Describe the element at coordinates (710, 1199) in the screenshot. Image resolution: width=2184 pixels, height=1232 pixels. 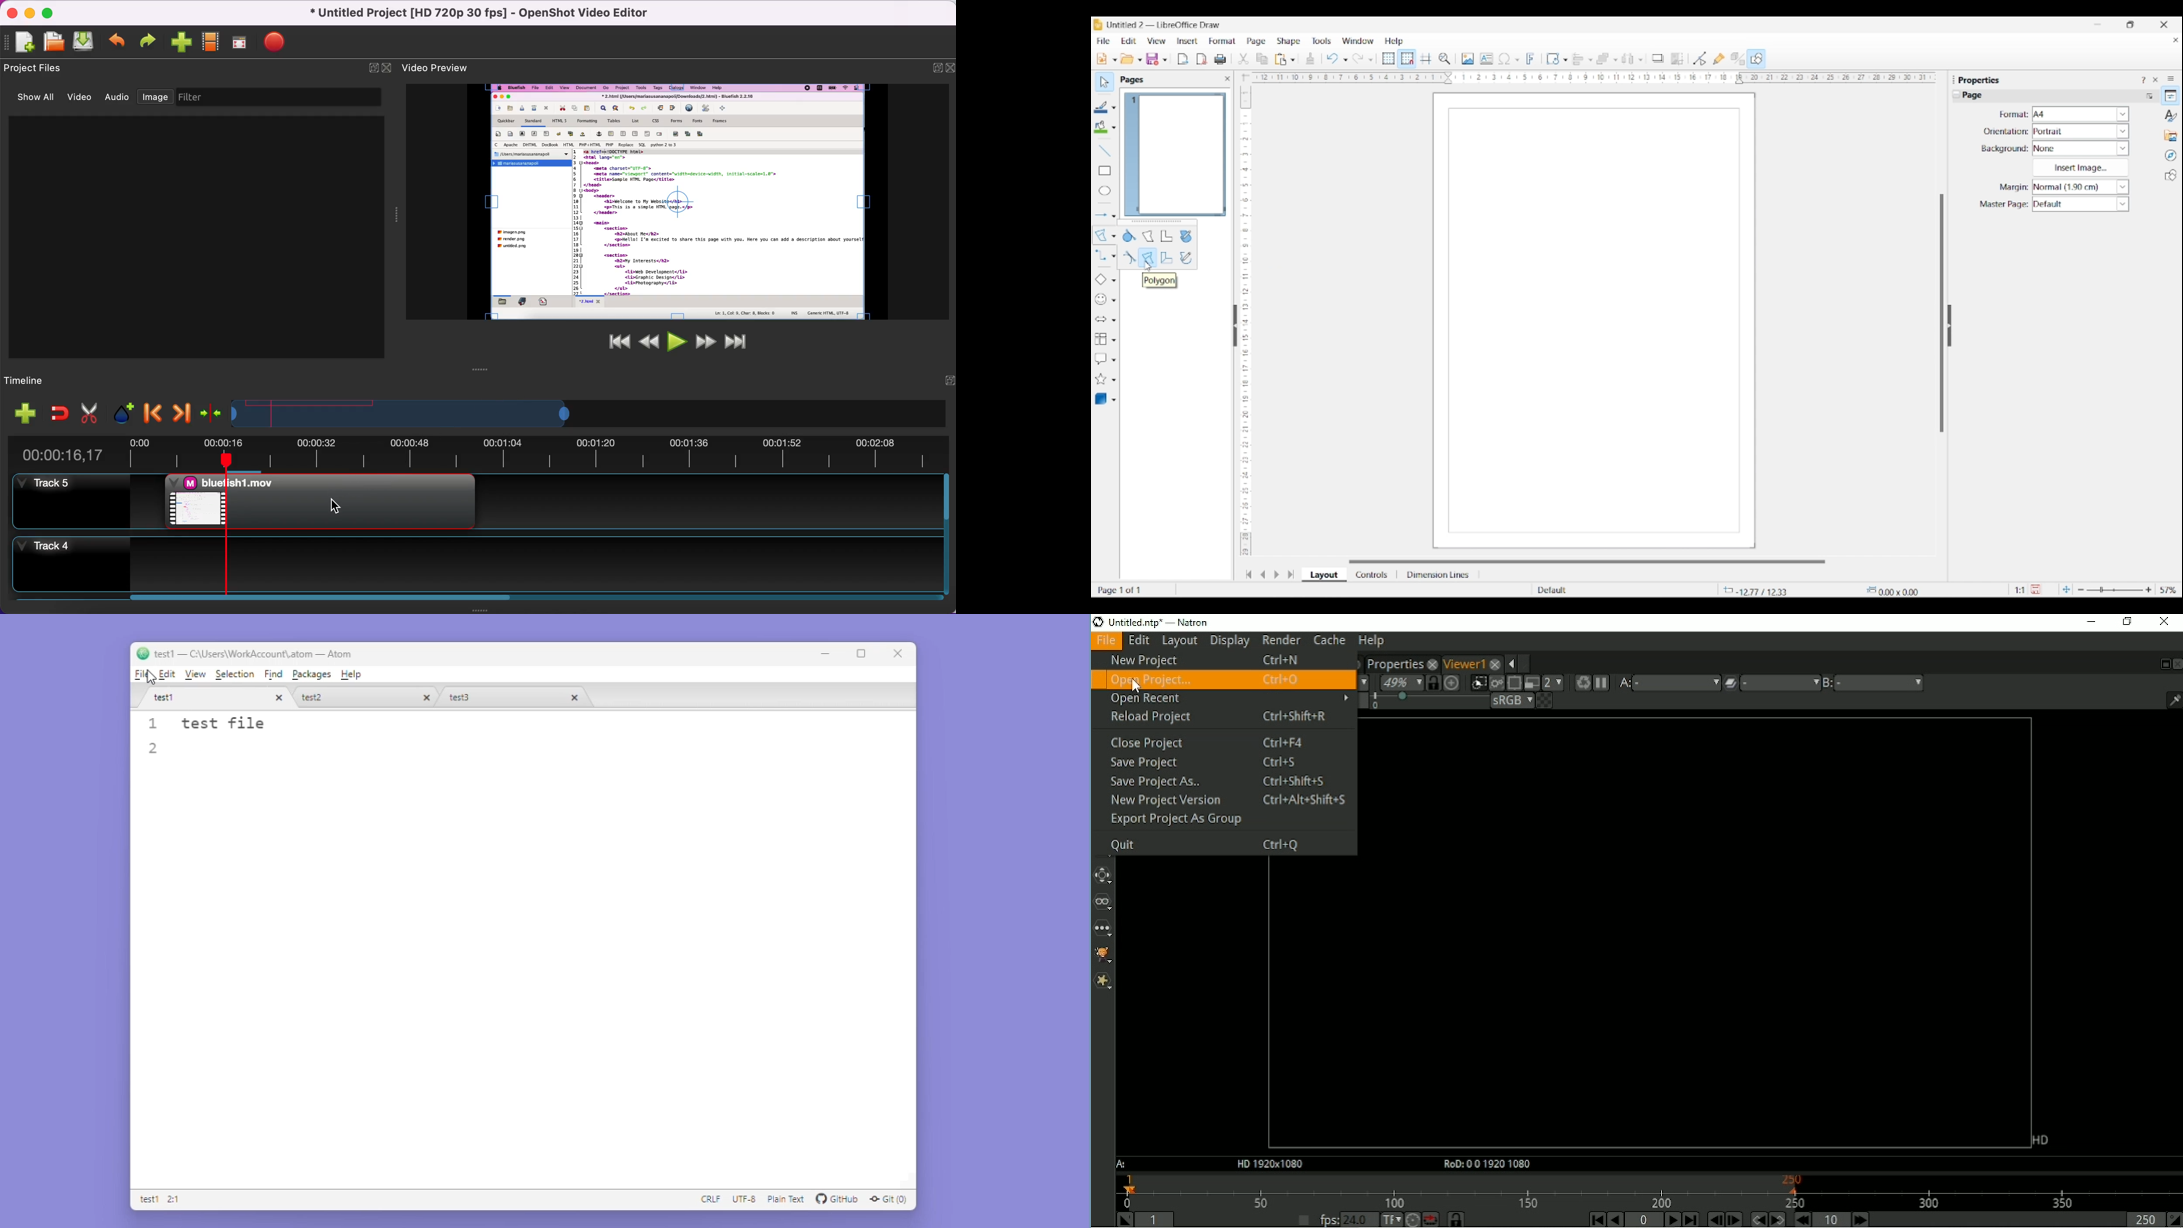
I see `CRLF` at that location.